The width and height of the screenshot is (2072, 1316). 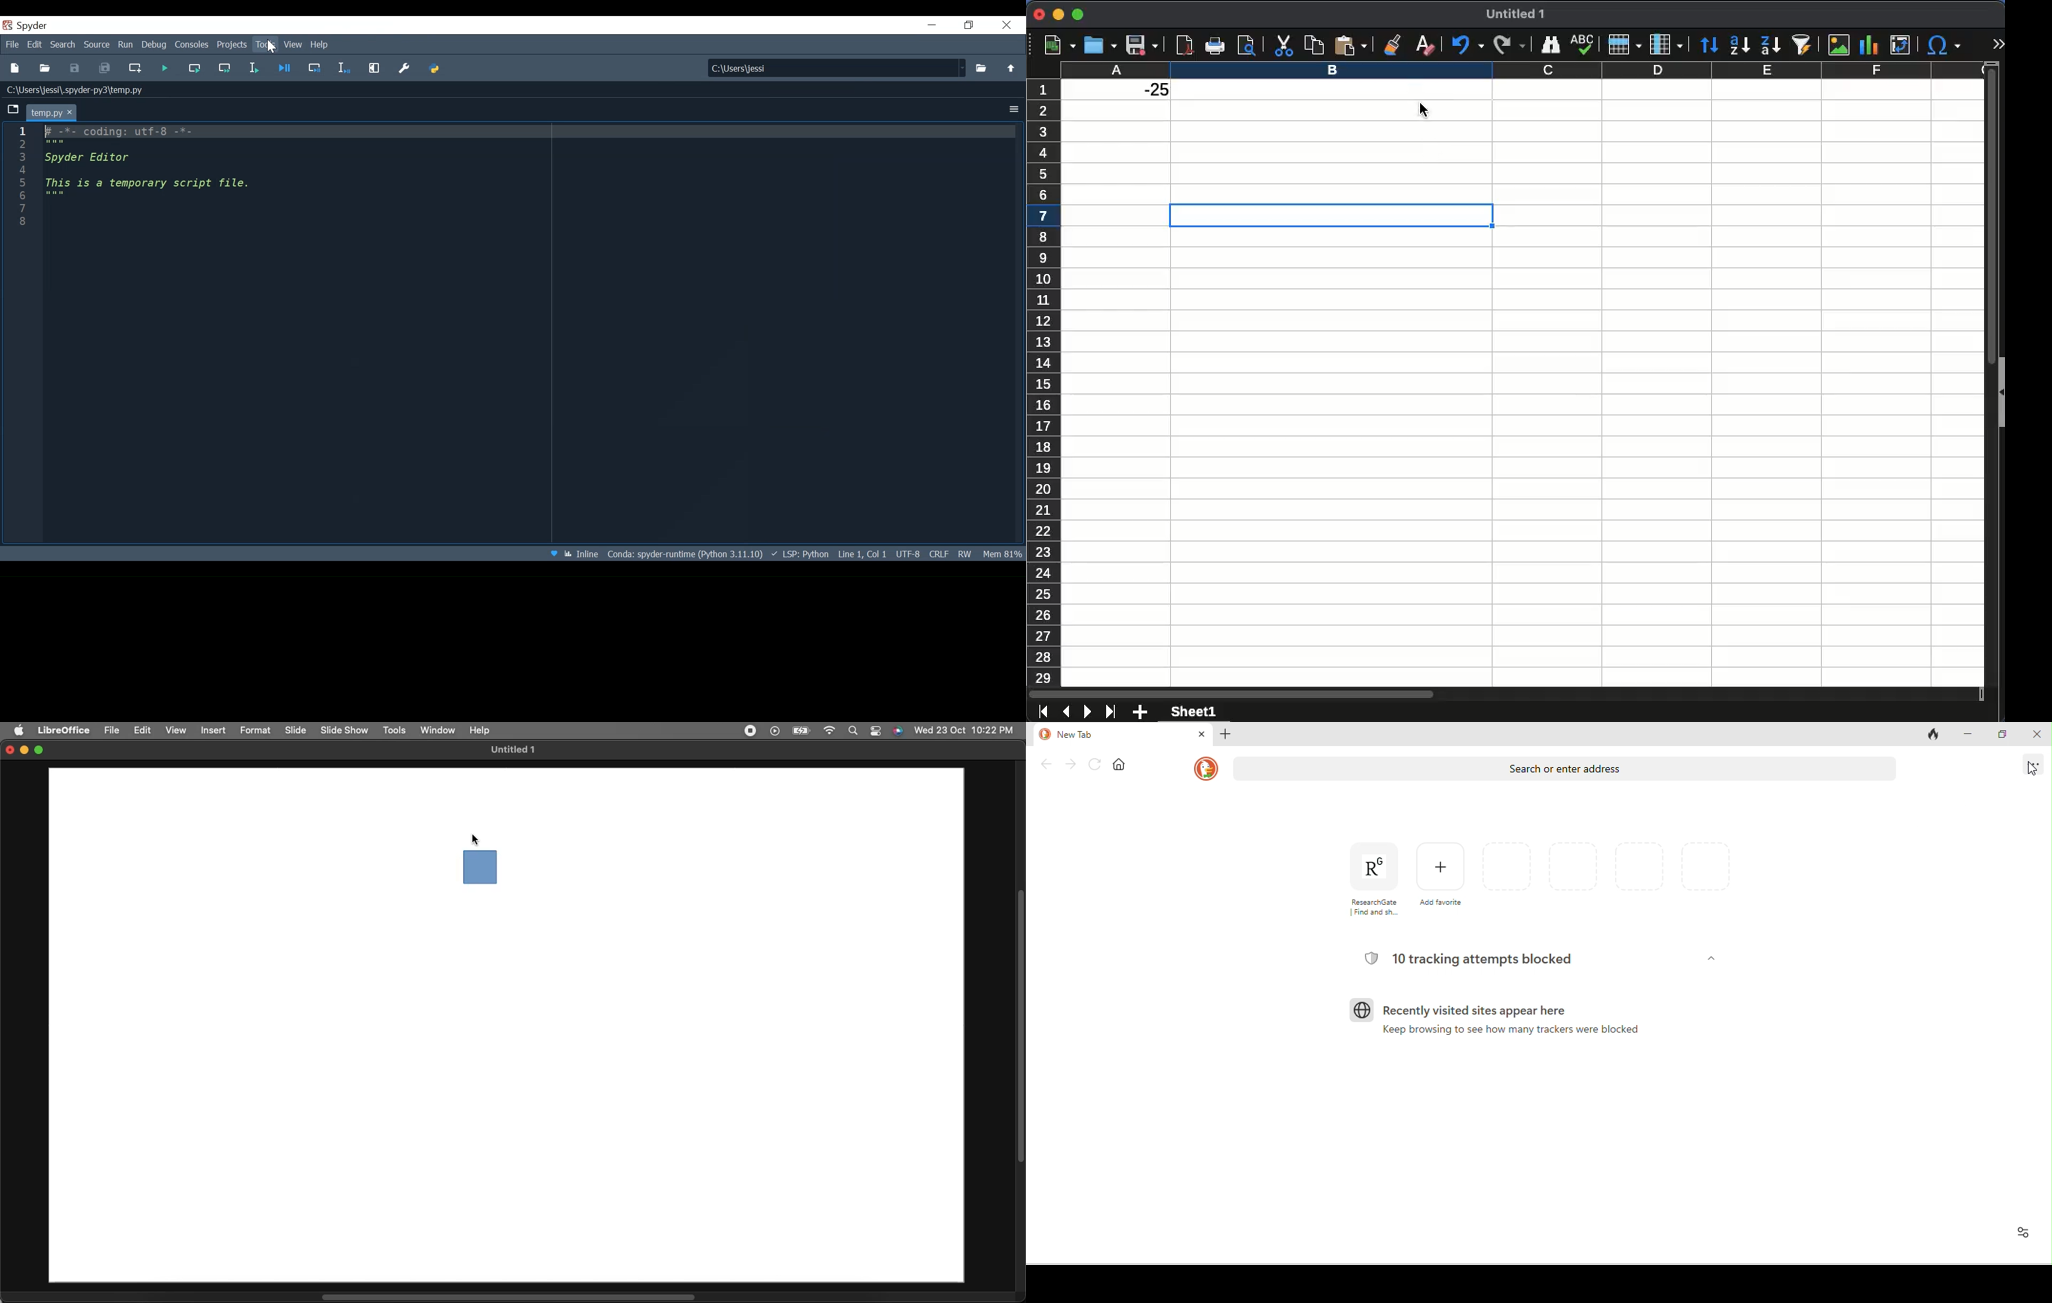 I want to click on Charge, so click(x=799, y=731).